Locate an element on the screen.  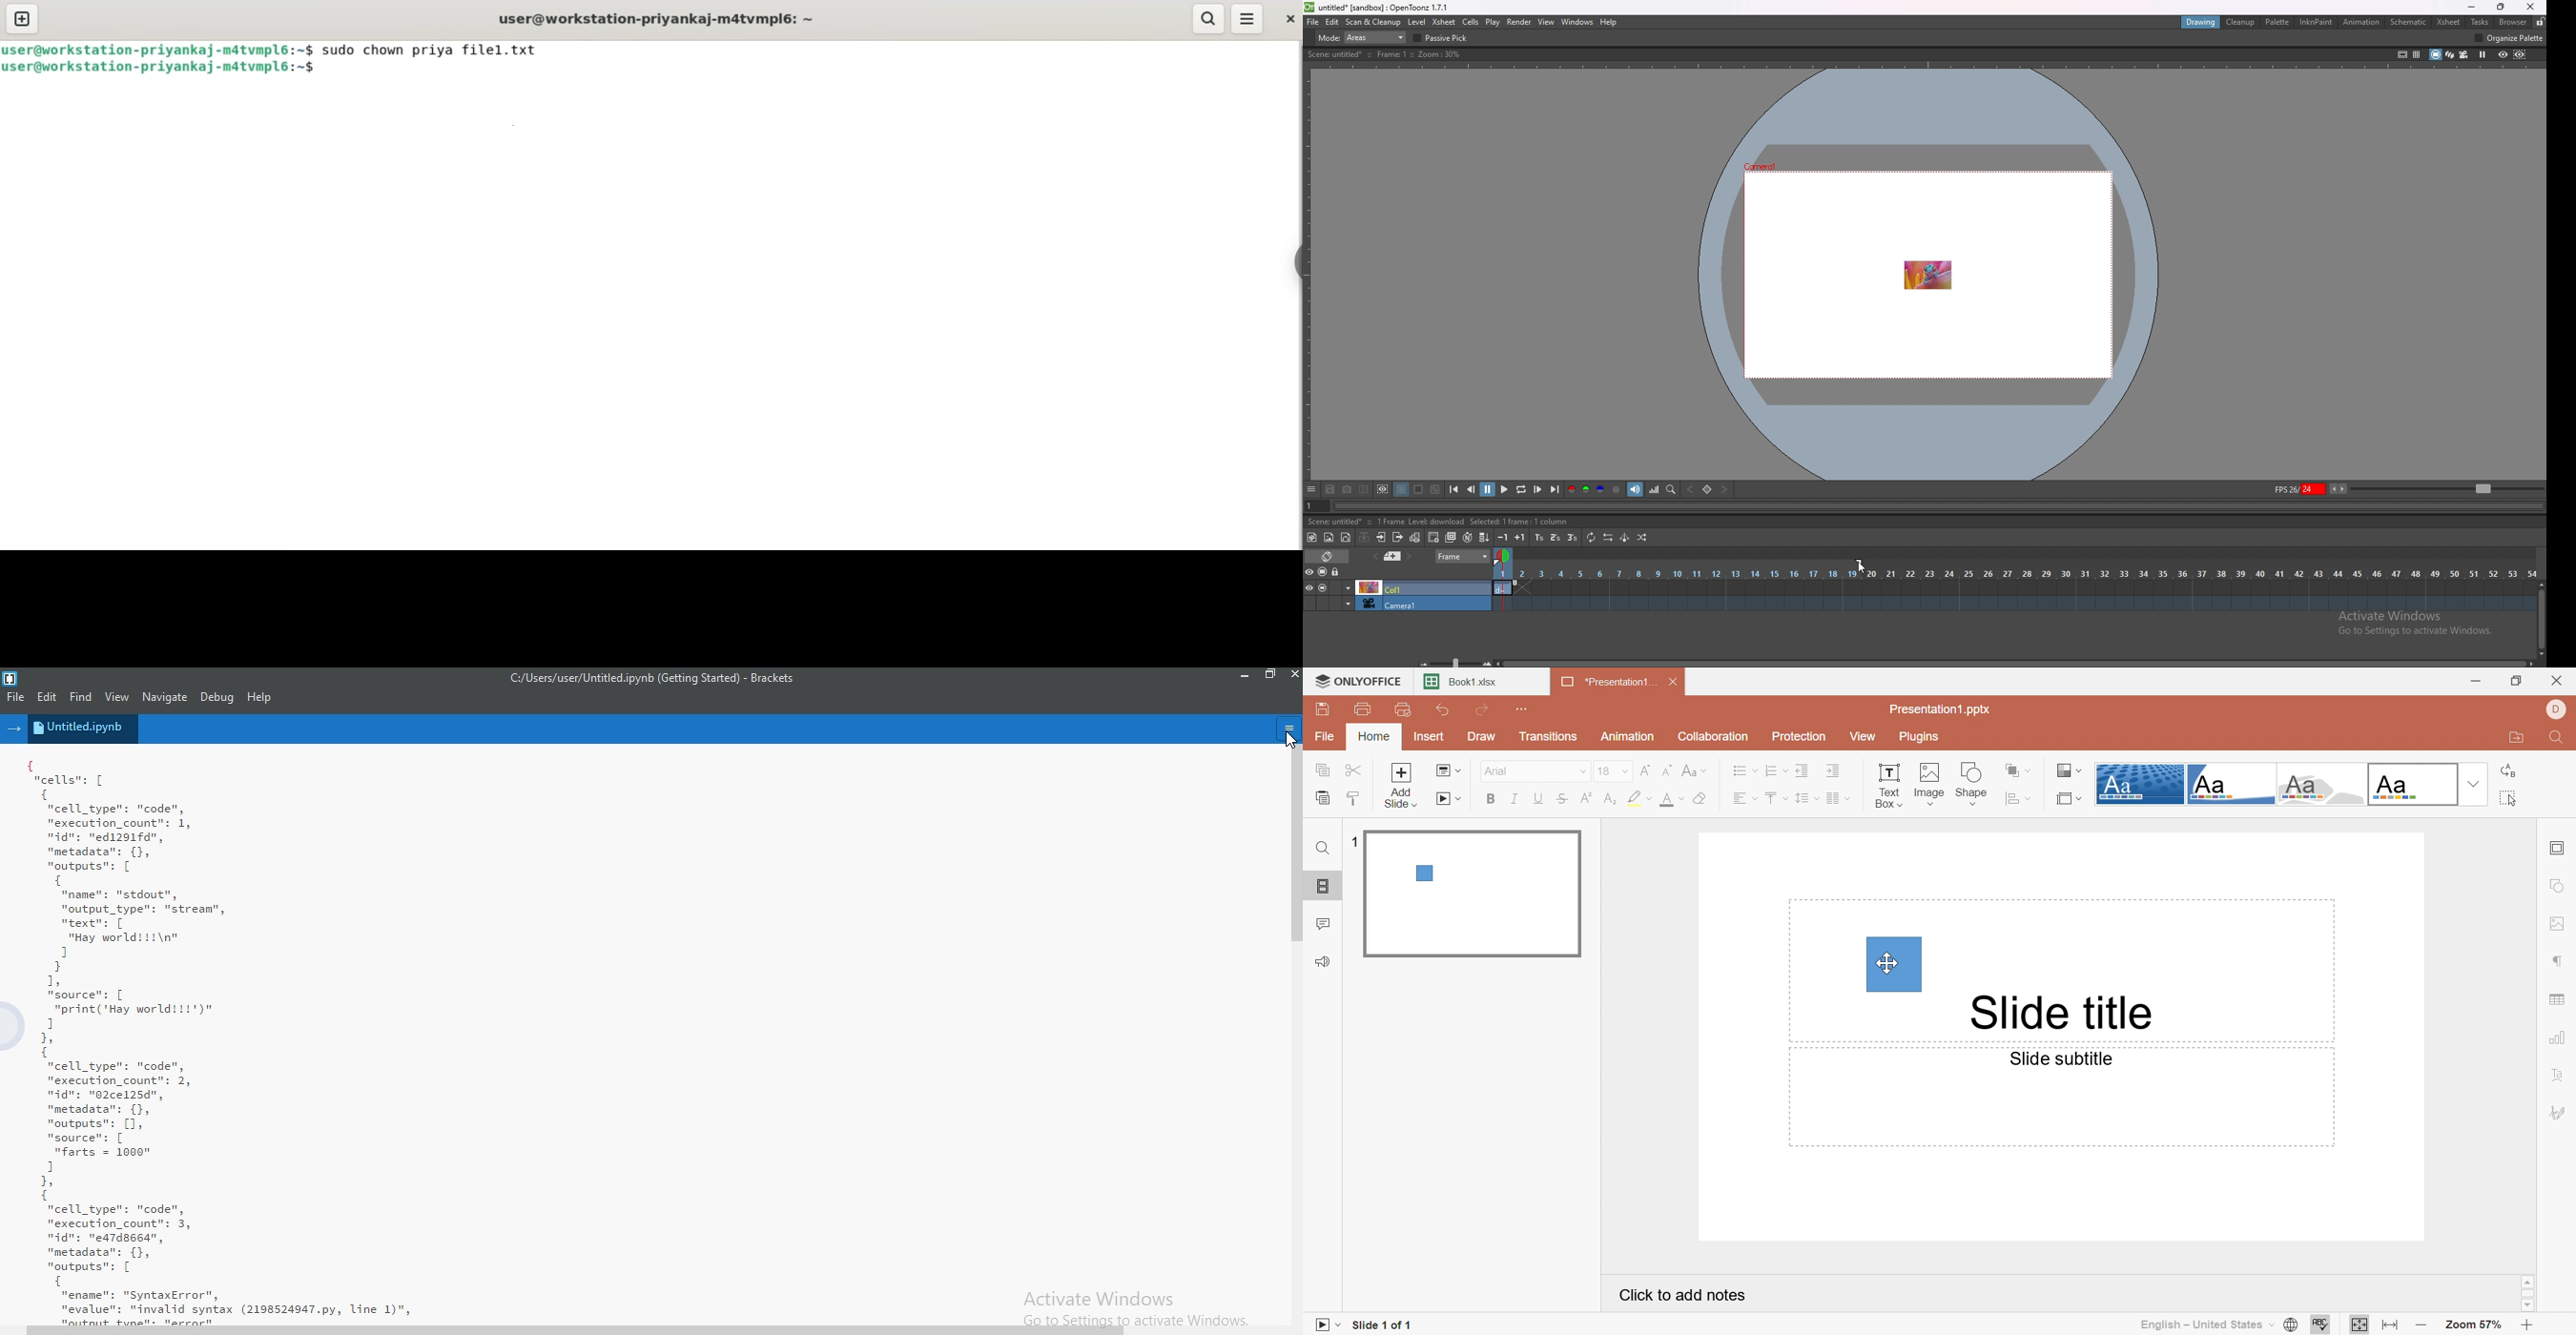
toggle edit in place is located at coordinates (1416, 539).